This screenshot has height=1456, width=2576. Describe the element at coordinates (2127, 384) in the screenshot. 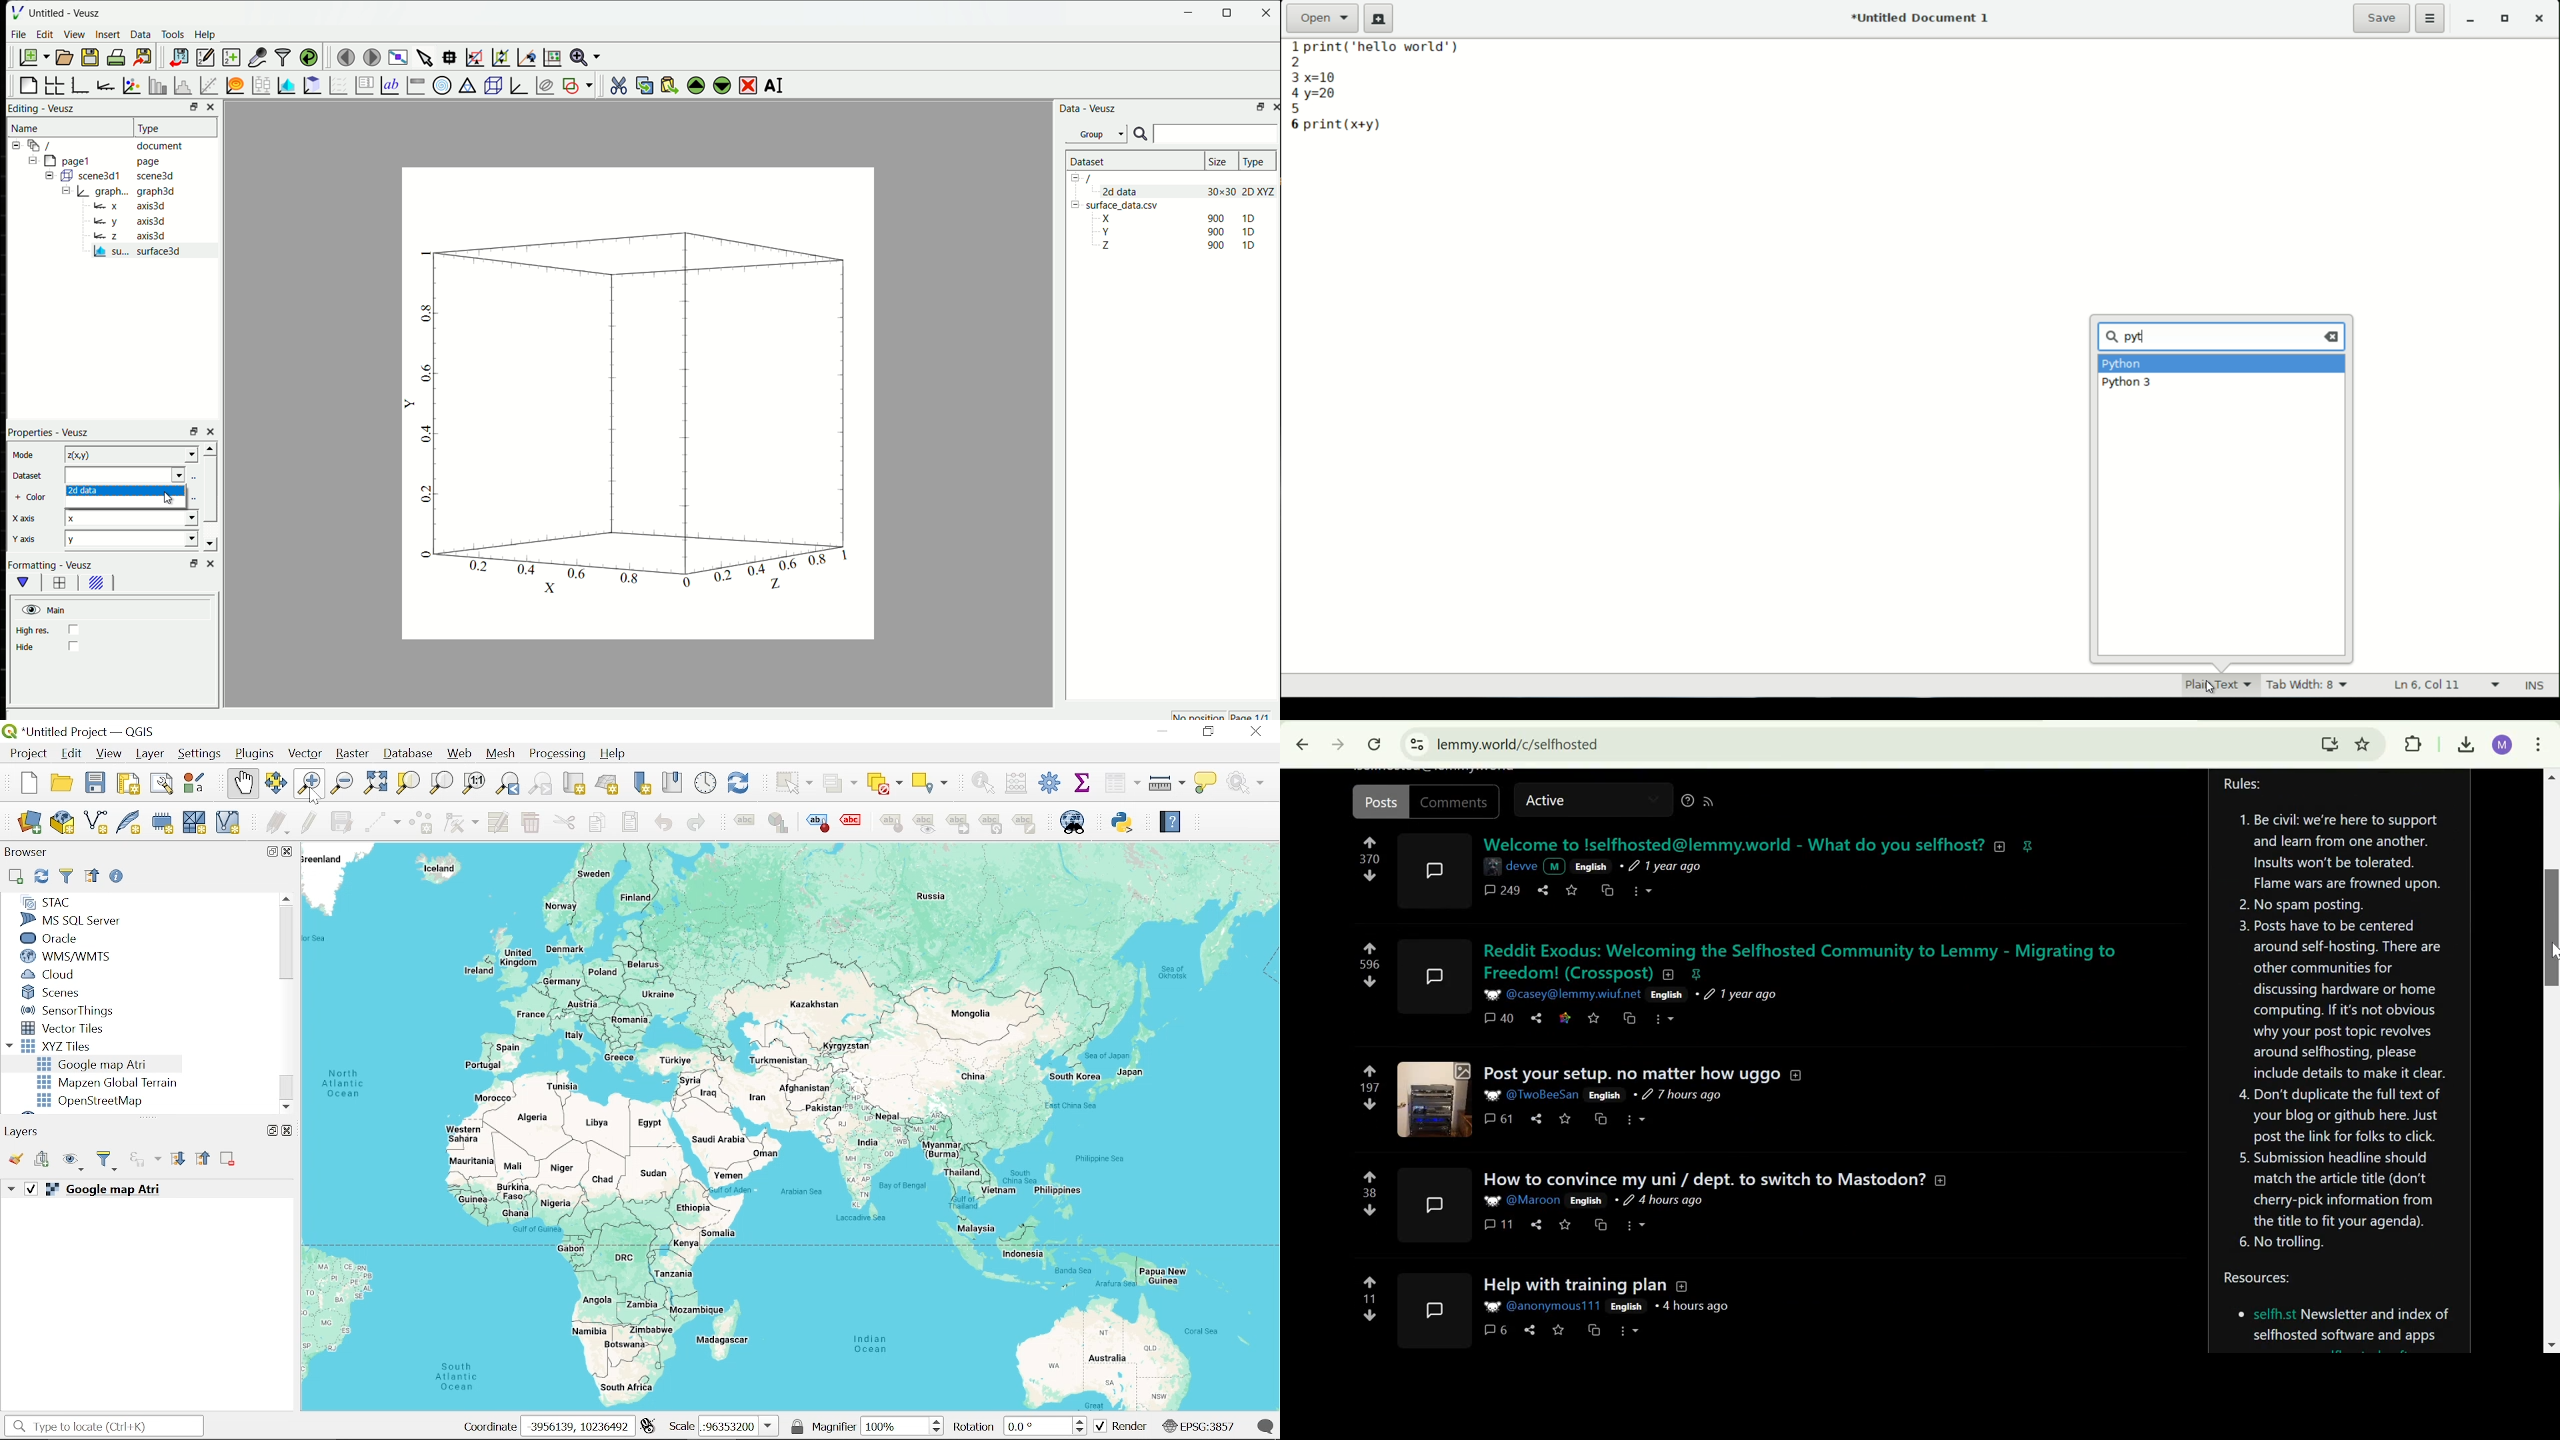

I see `python 3` at that location.